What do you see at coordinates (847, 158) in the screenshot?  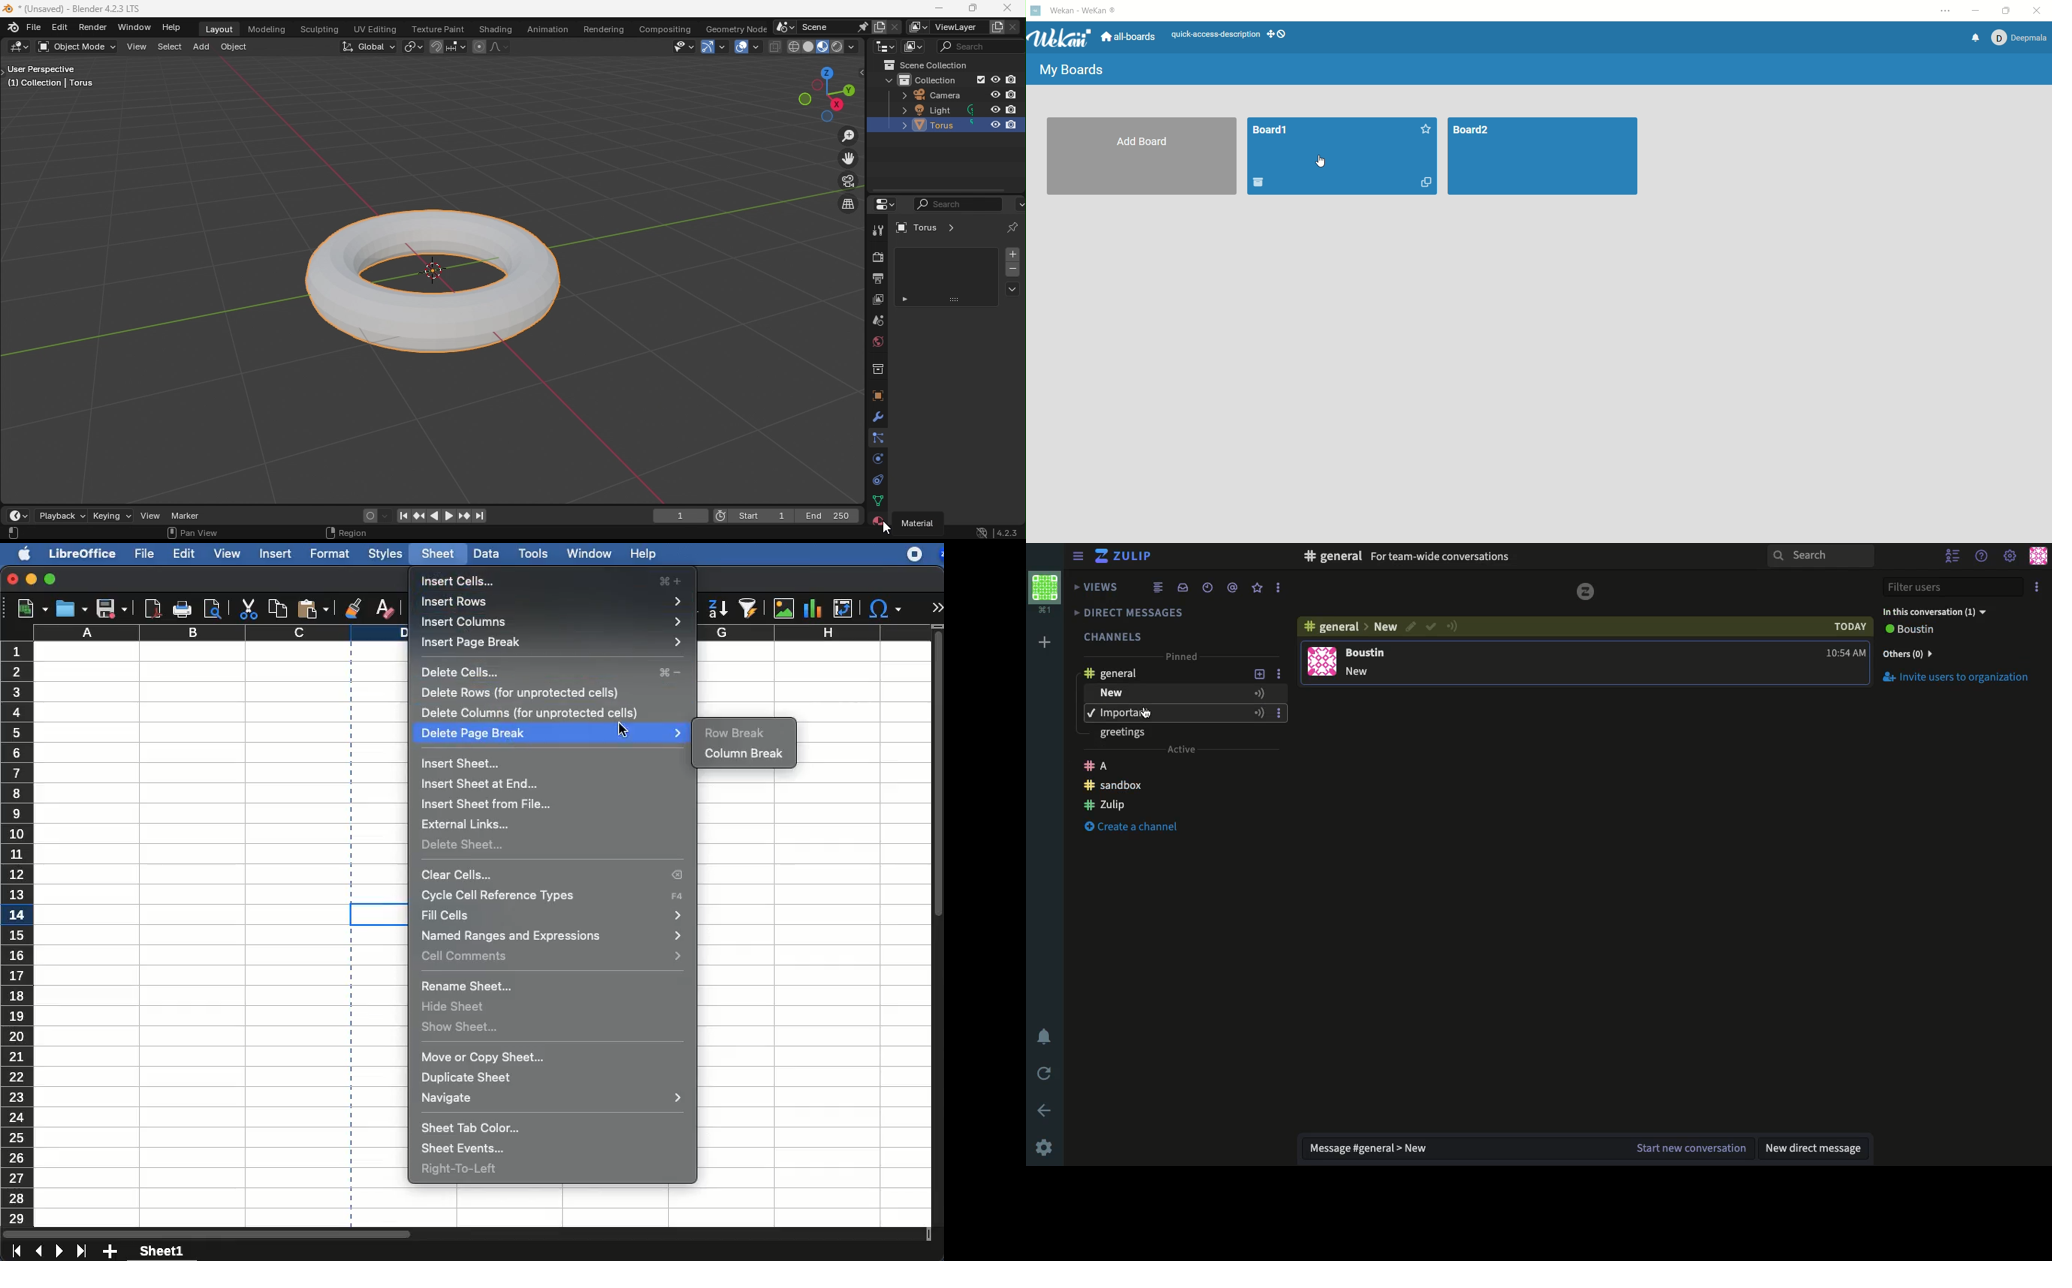 I see `Move the view` at bounding box center [847, 158].